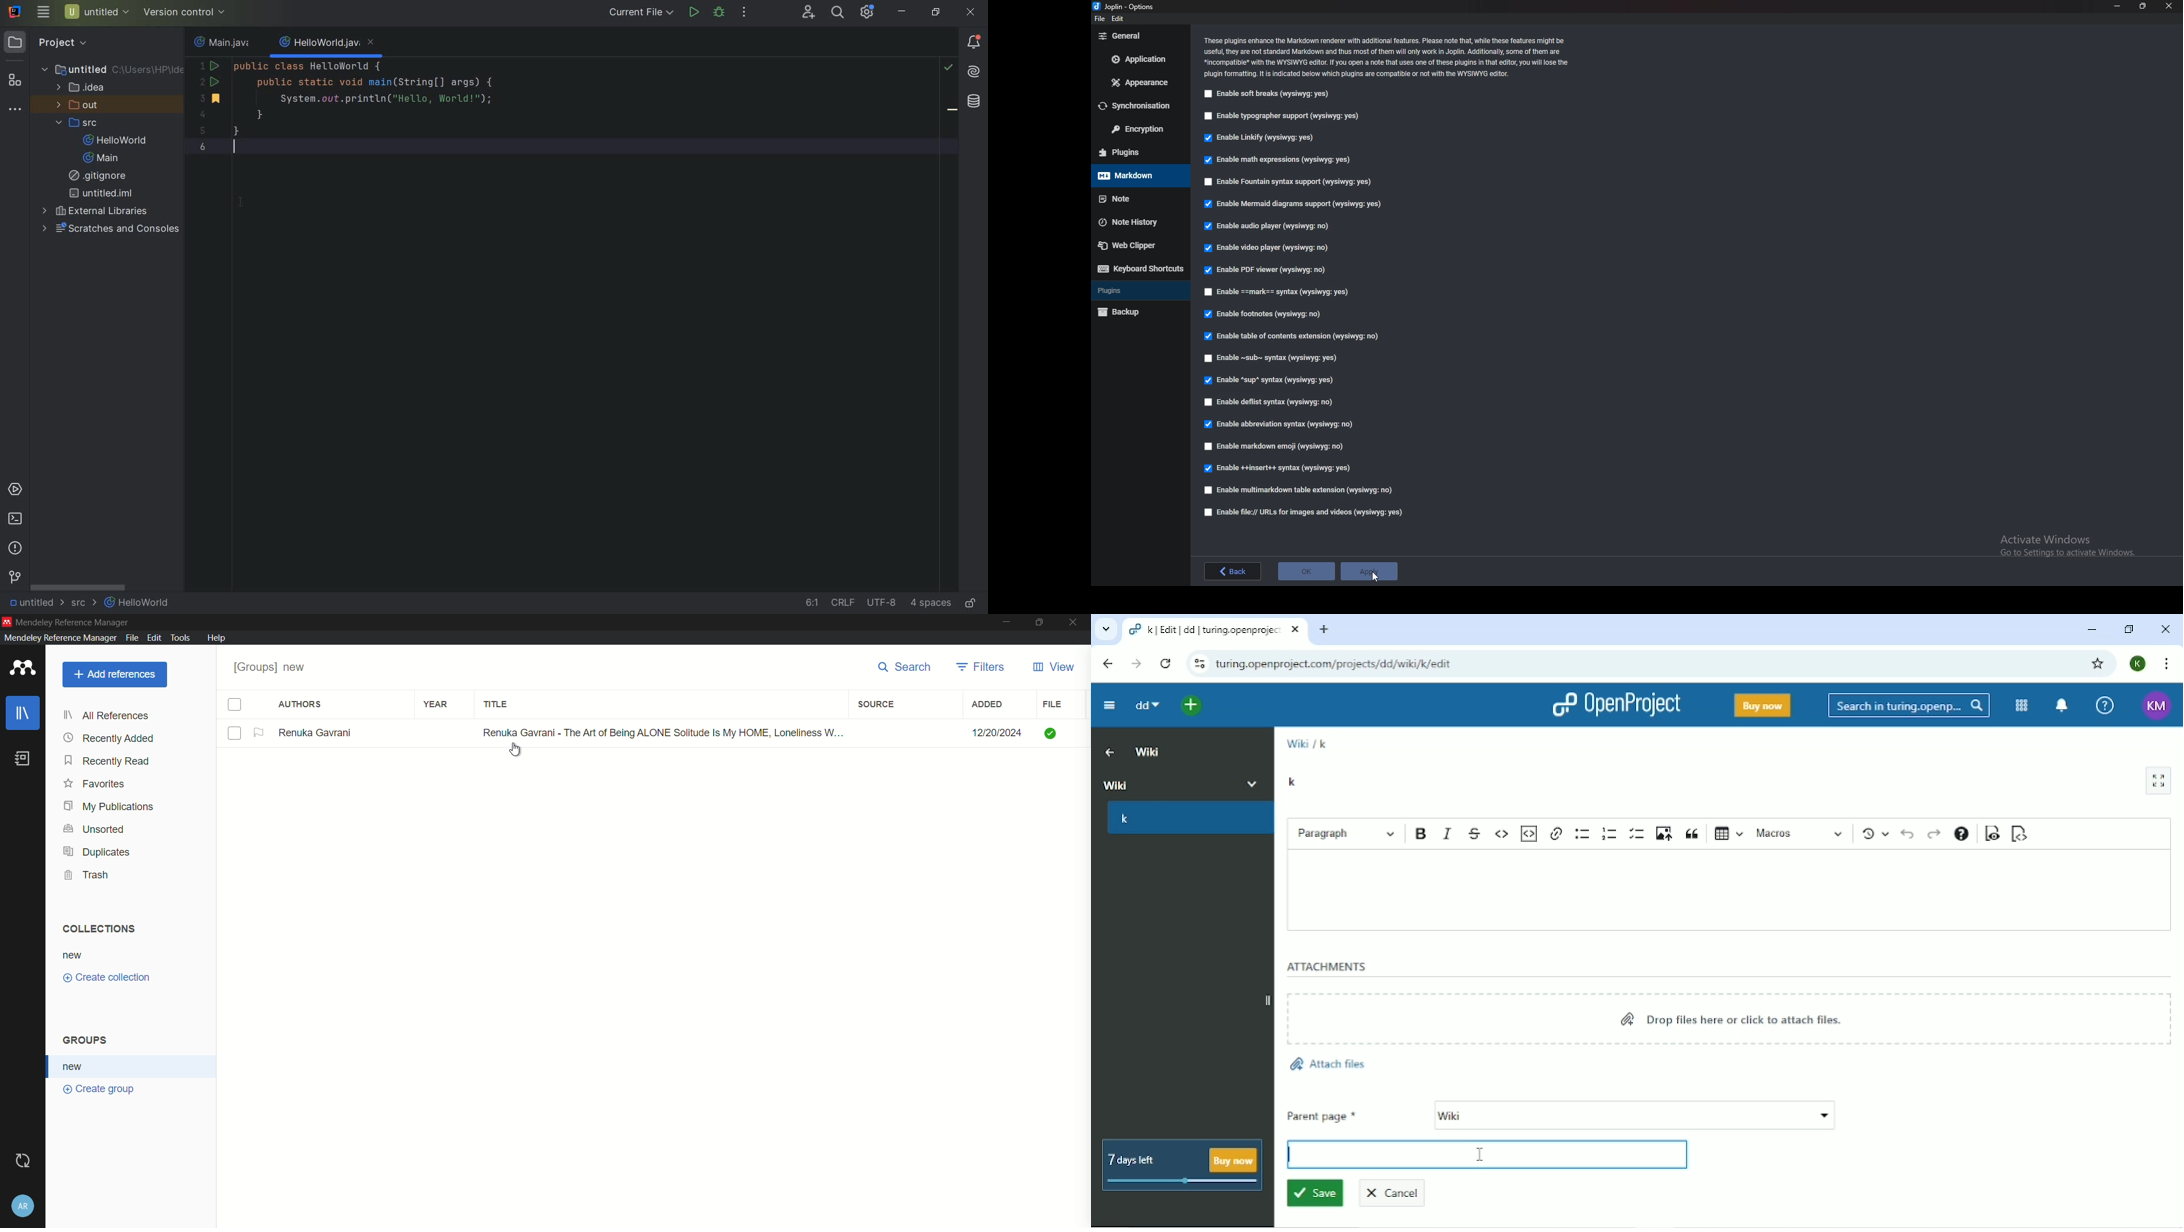  What do you see at coordinates (1138, 198) in the screenshot?
I see `note` at bounding box center [1138, 198].